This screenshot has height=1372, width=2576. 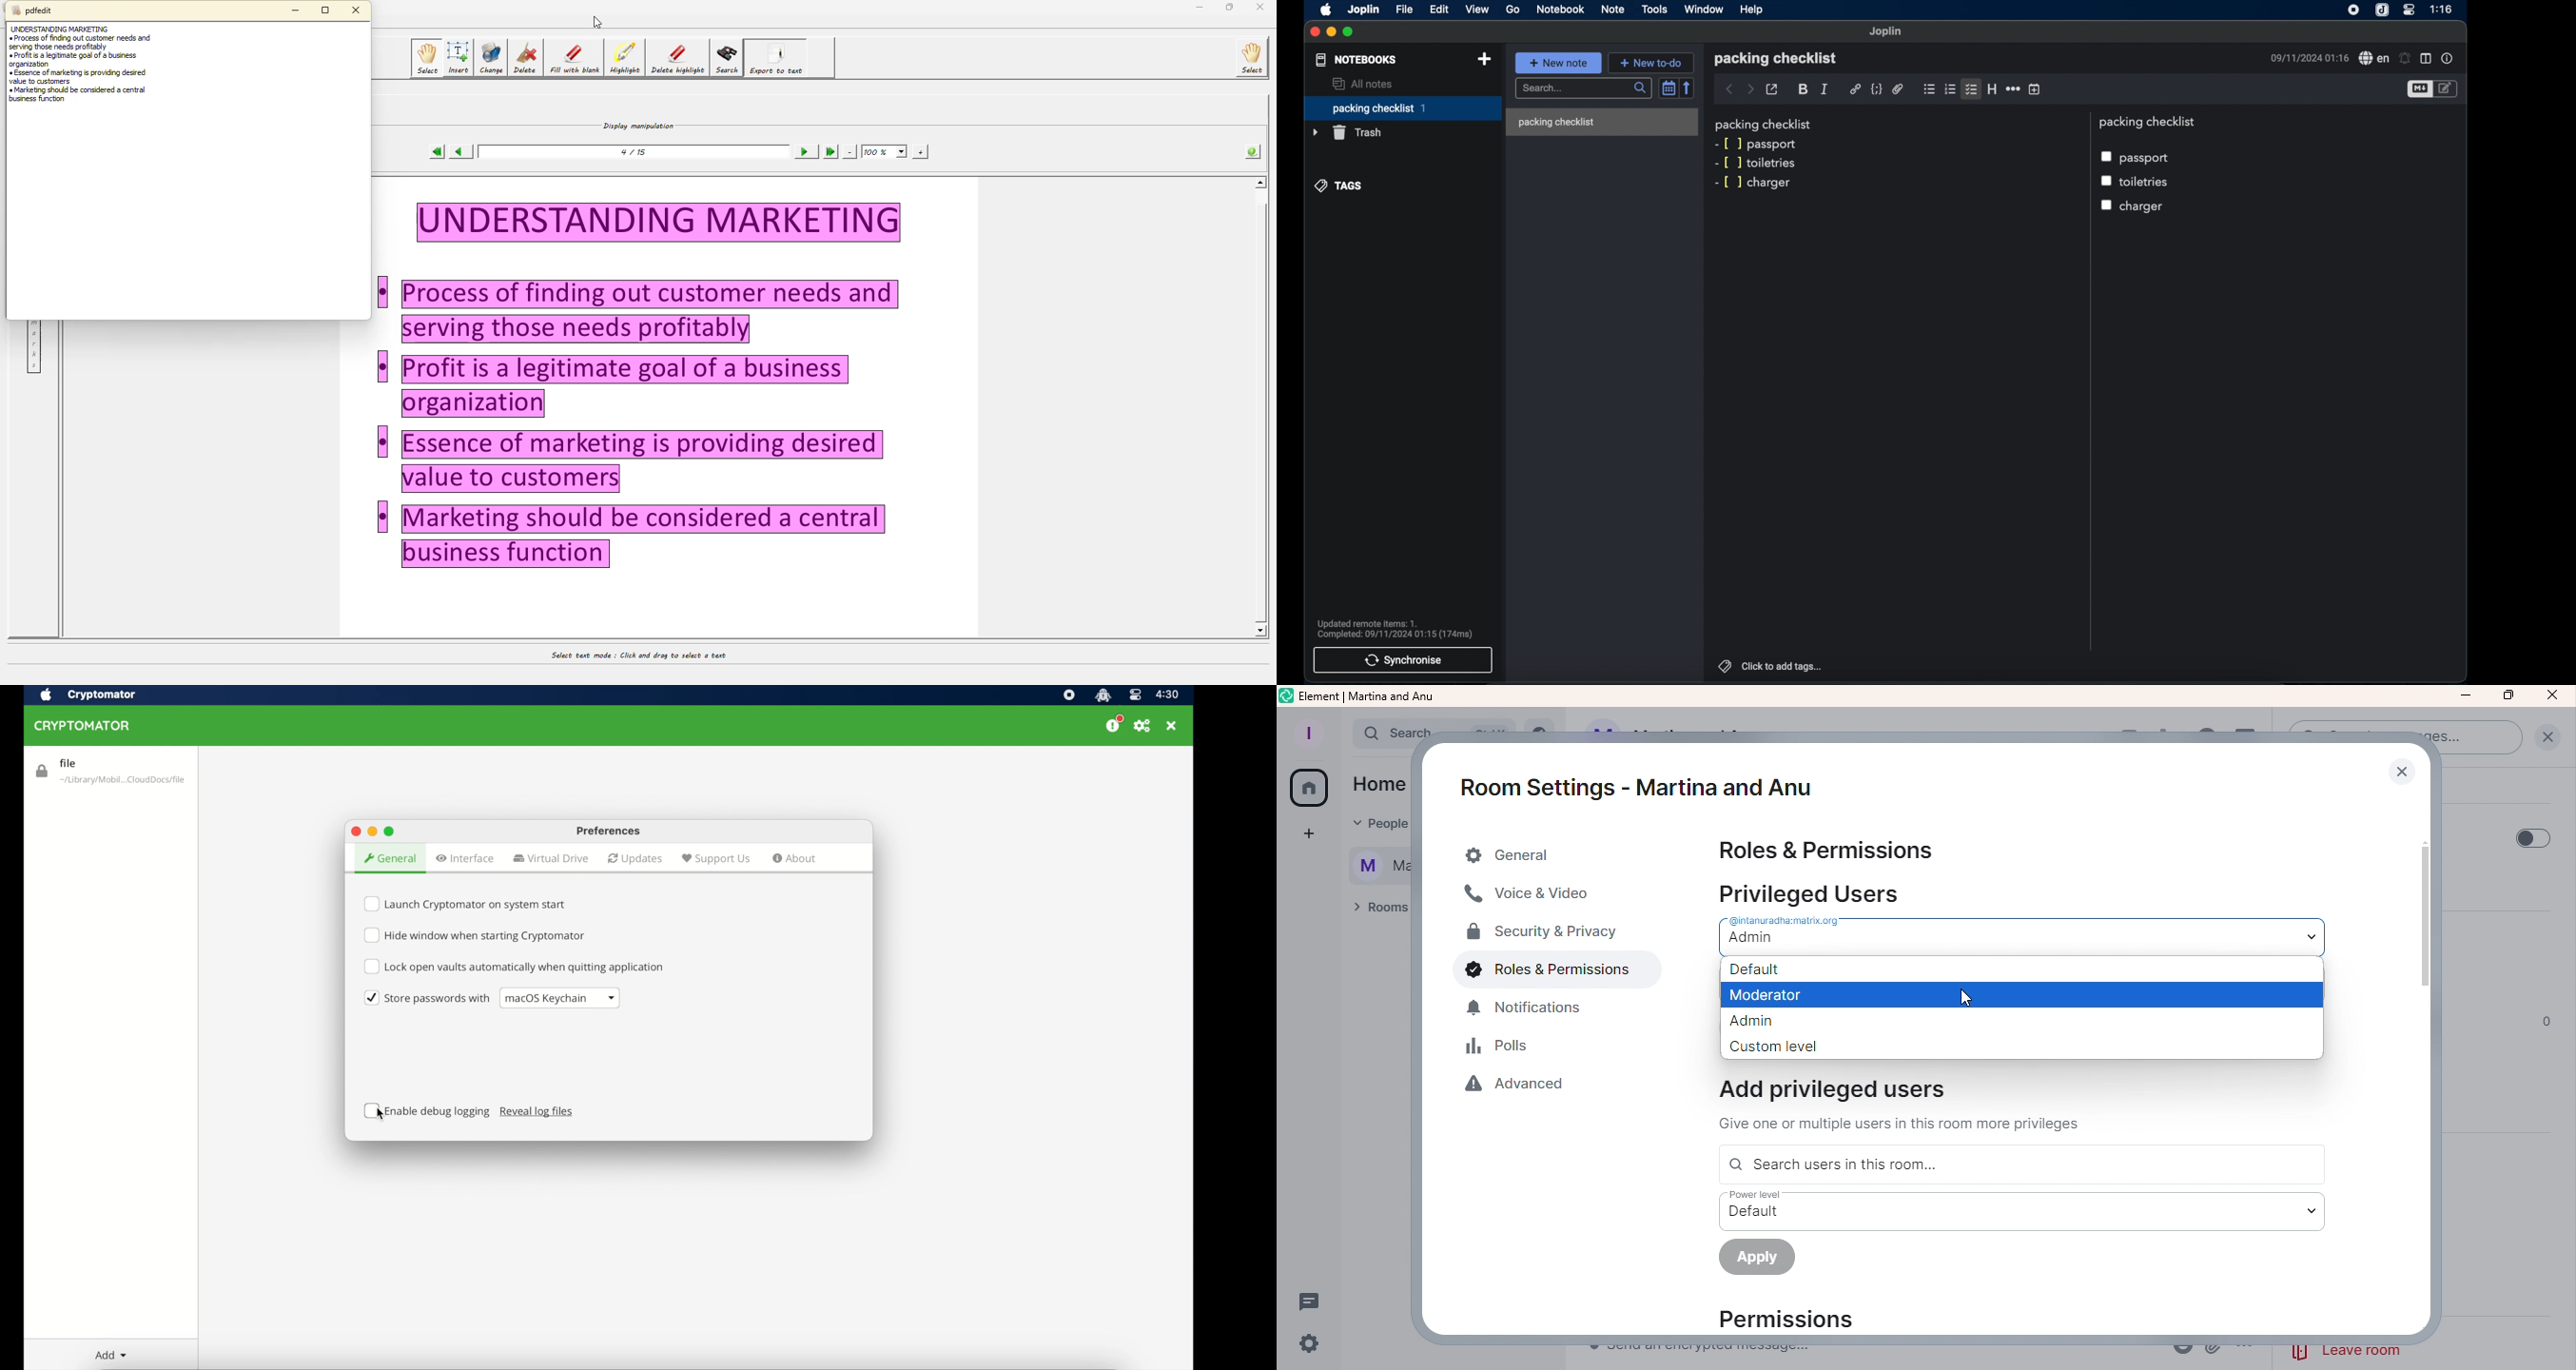 What do you see at coordinates (2020, 1164) in the screenshot?
I see `Search users in this room` at bounding box center [2020, 1164].